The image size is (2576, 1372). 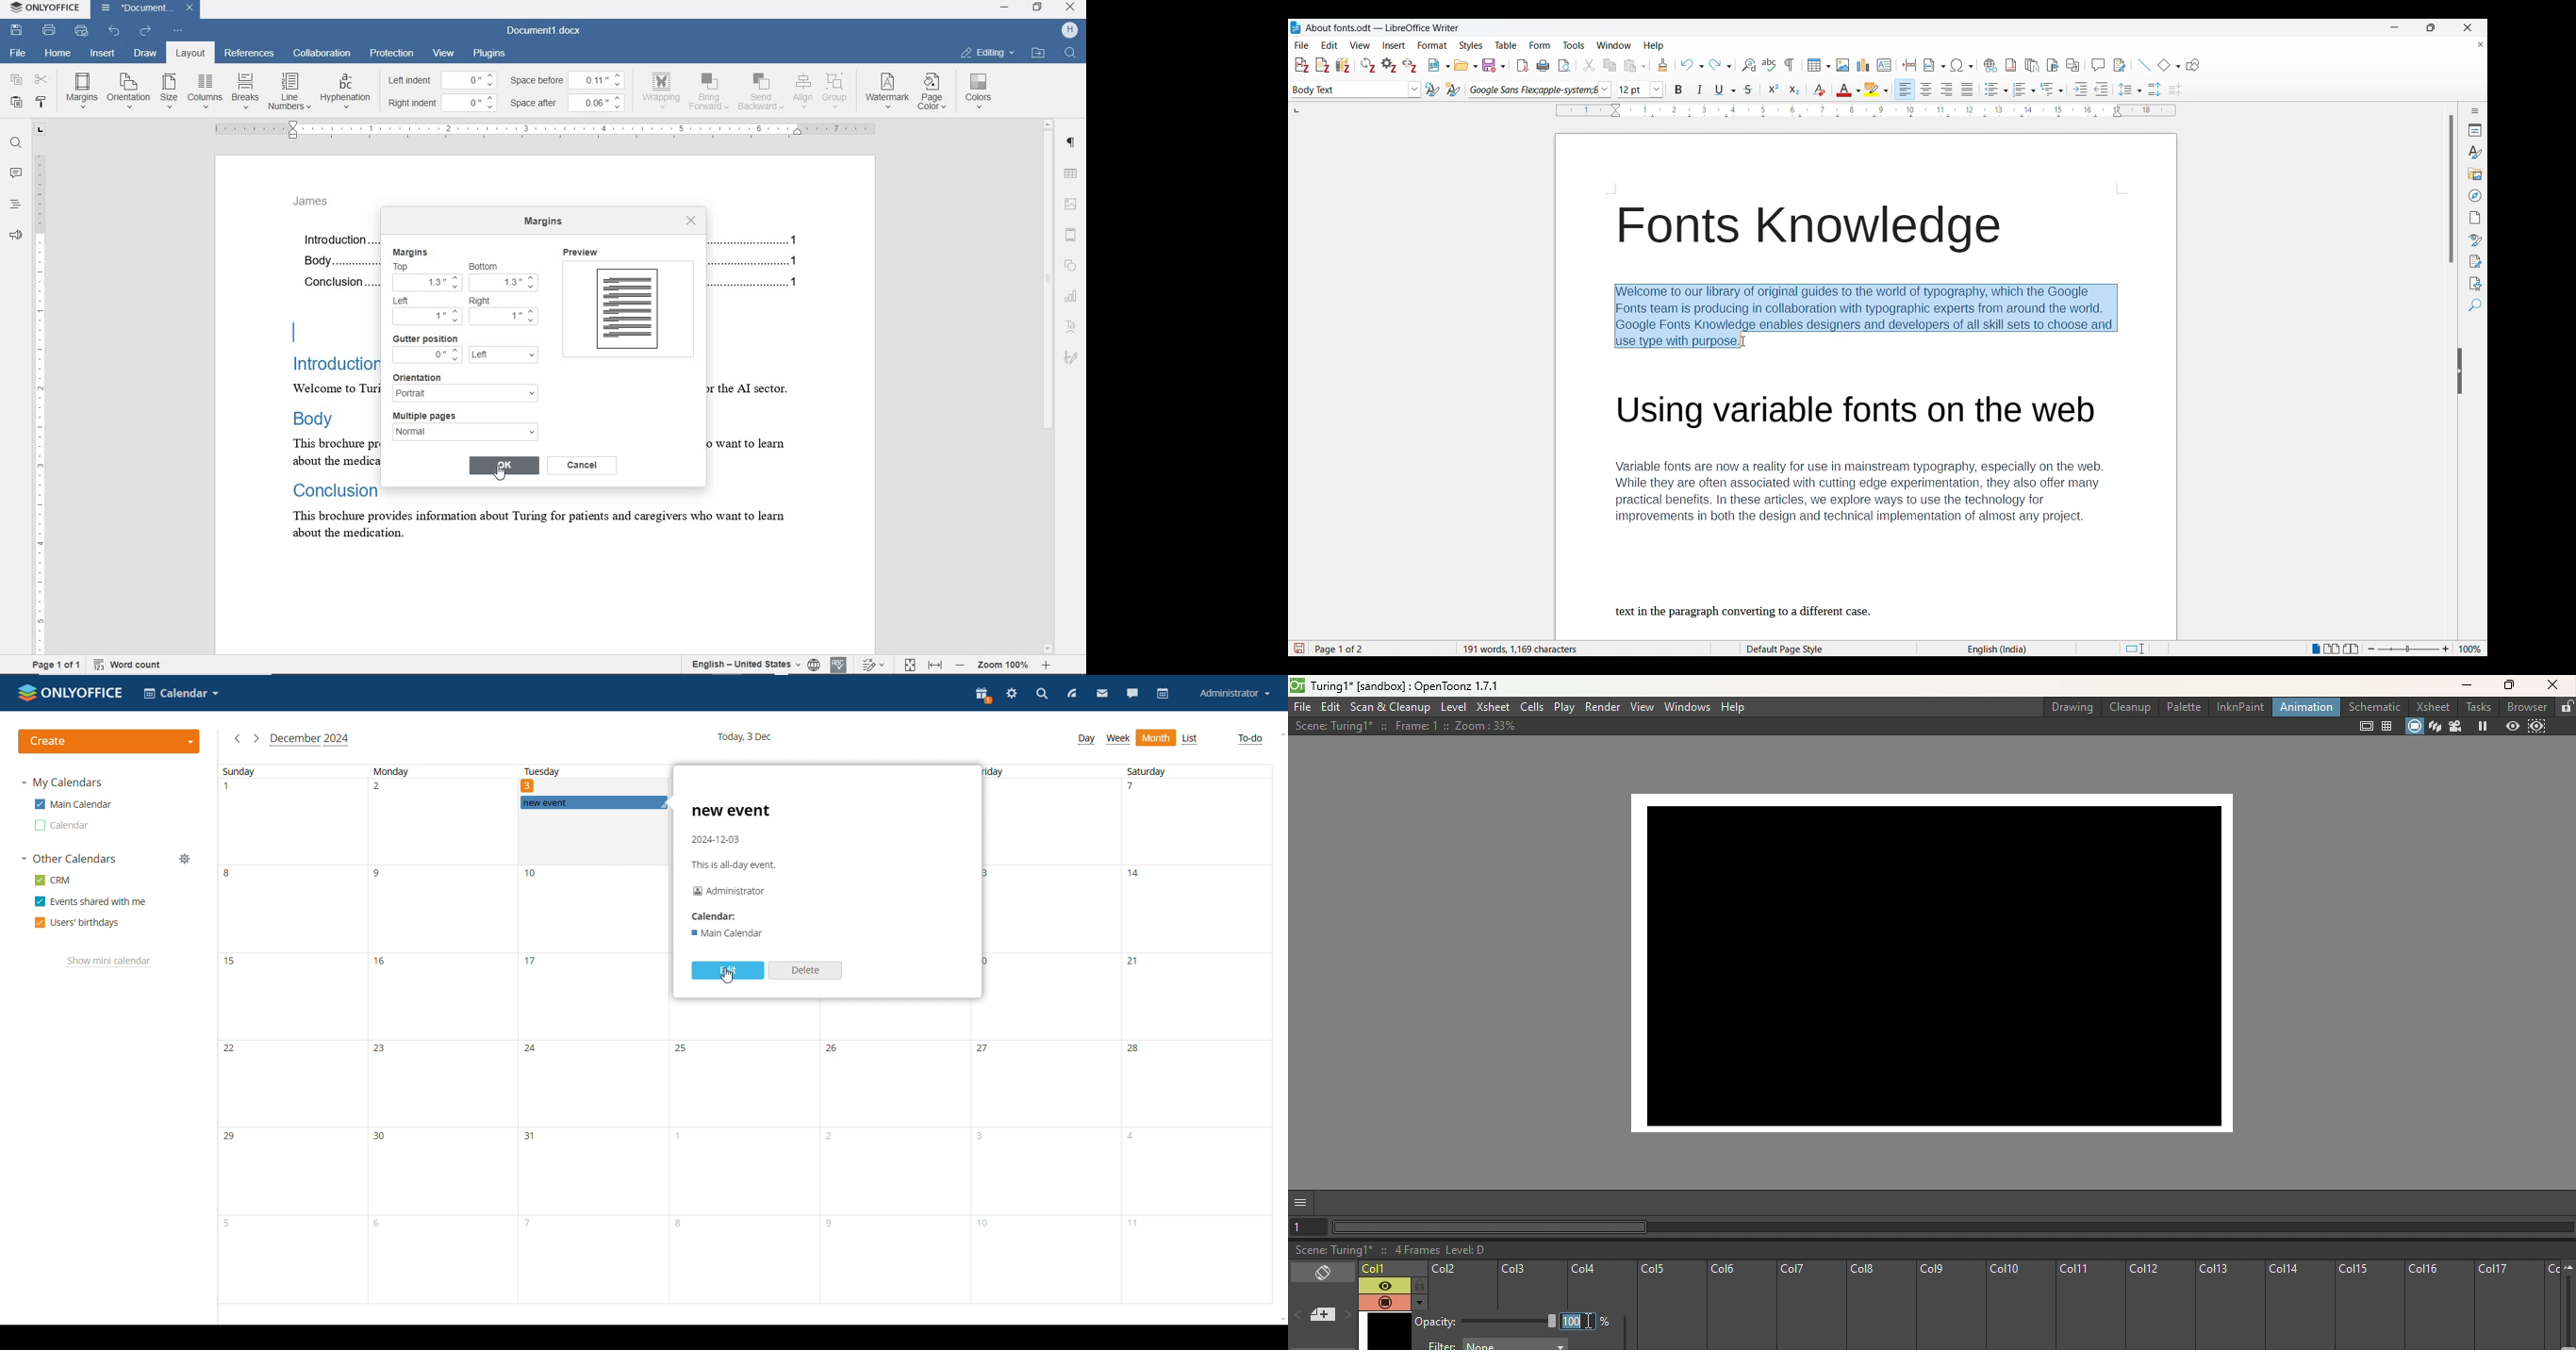 What do you see at coordinates (1692, 65) in the screenshot?
I see `Undo` at bounding box center [1692, 65].